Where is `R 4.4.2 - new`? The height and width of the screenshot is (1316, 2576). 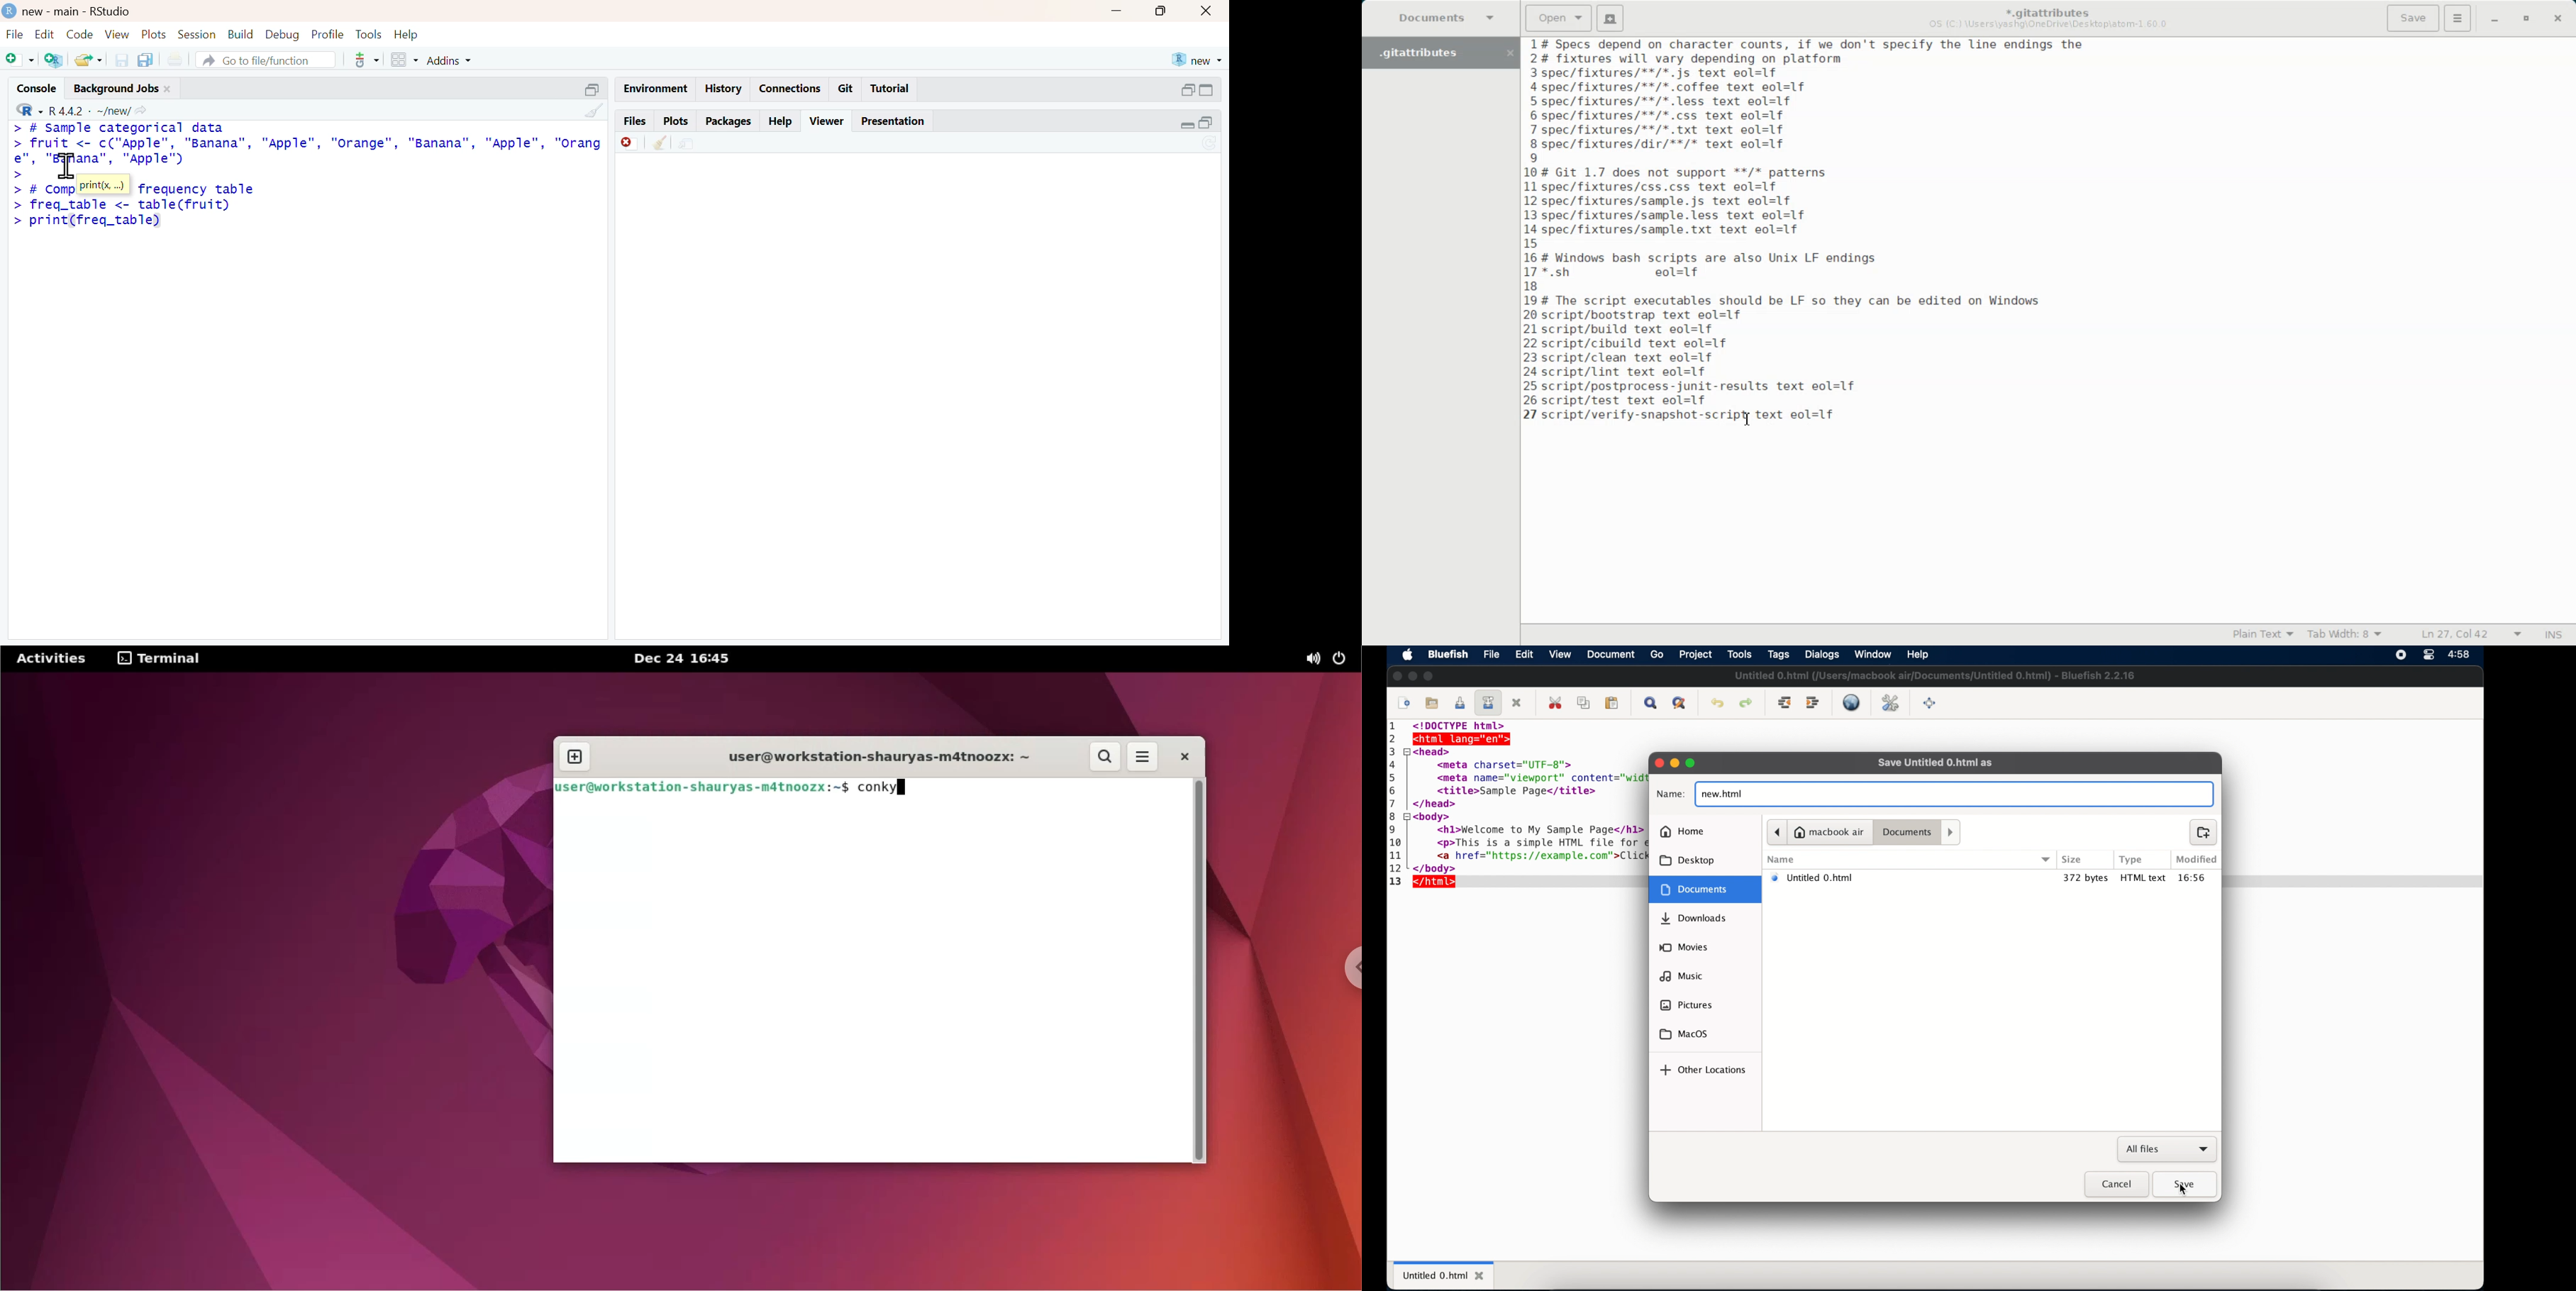
R 4.4.2 - new is located at coordinates (69, 110).